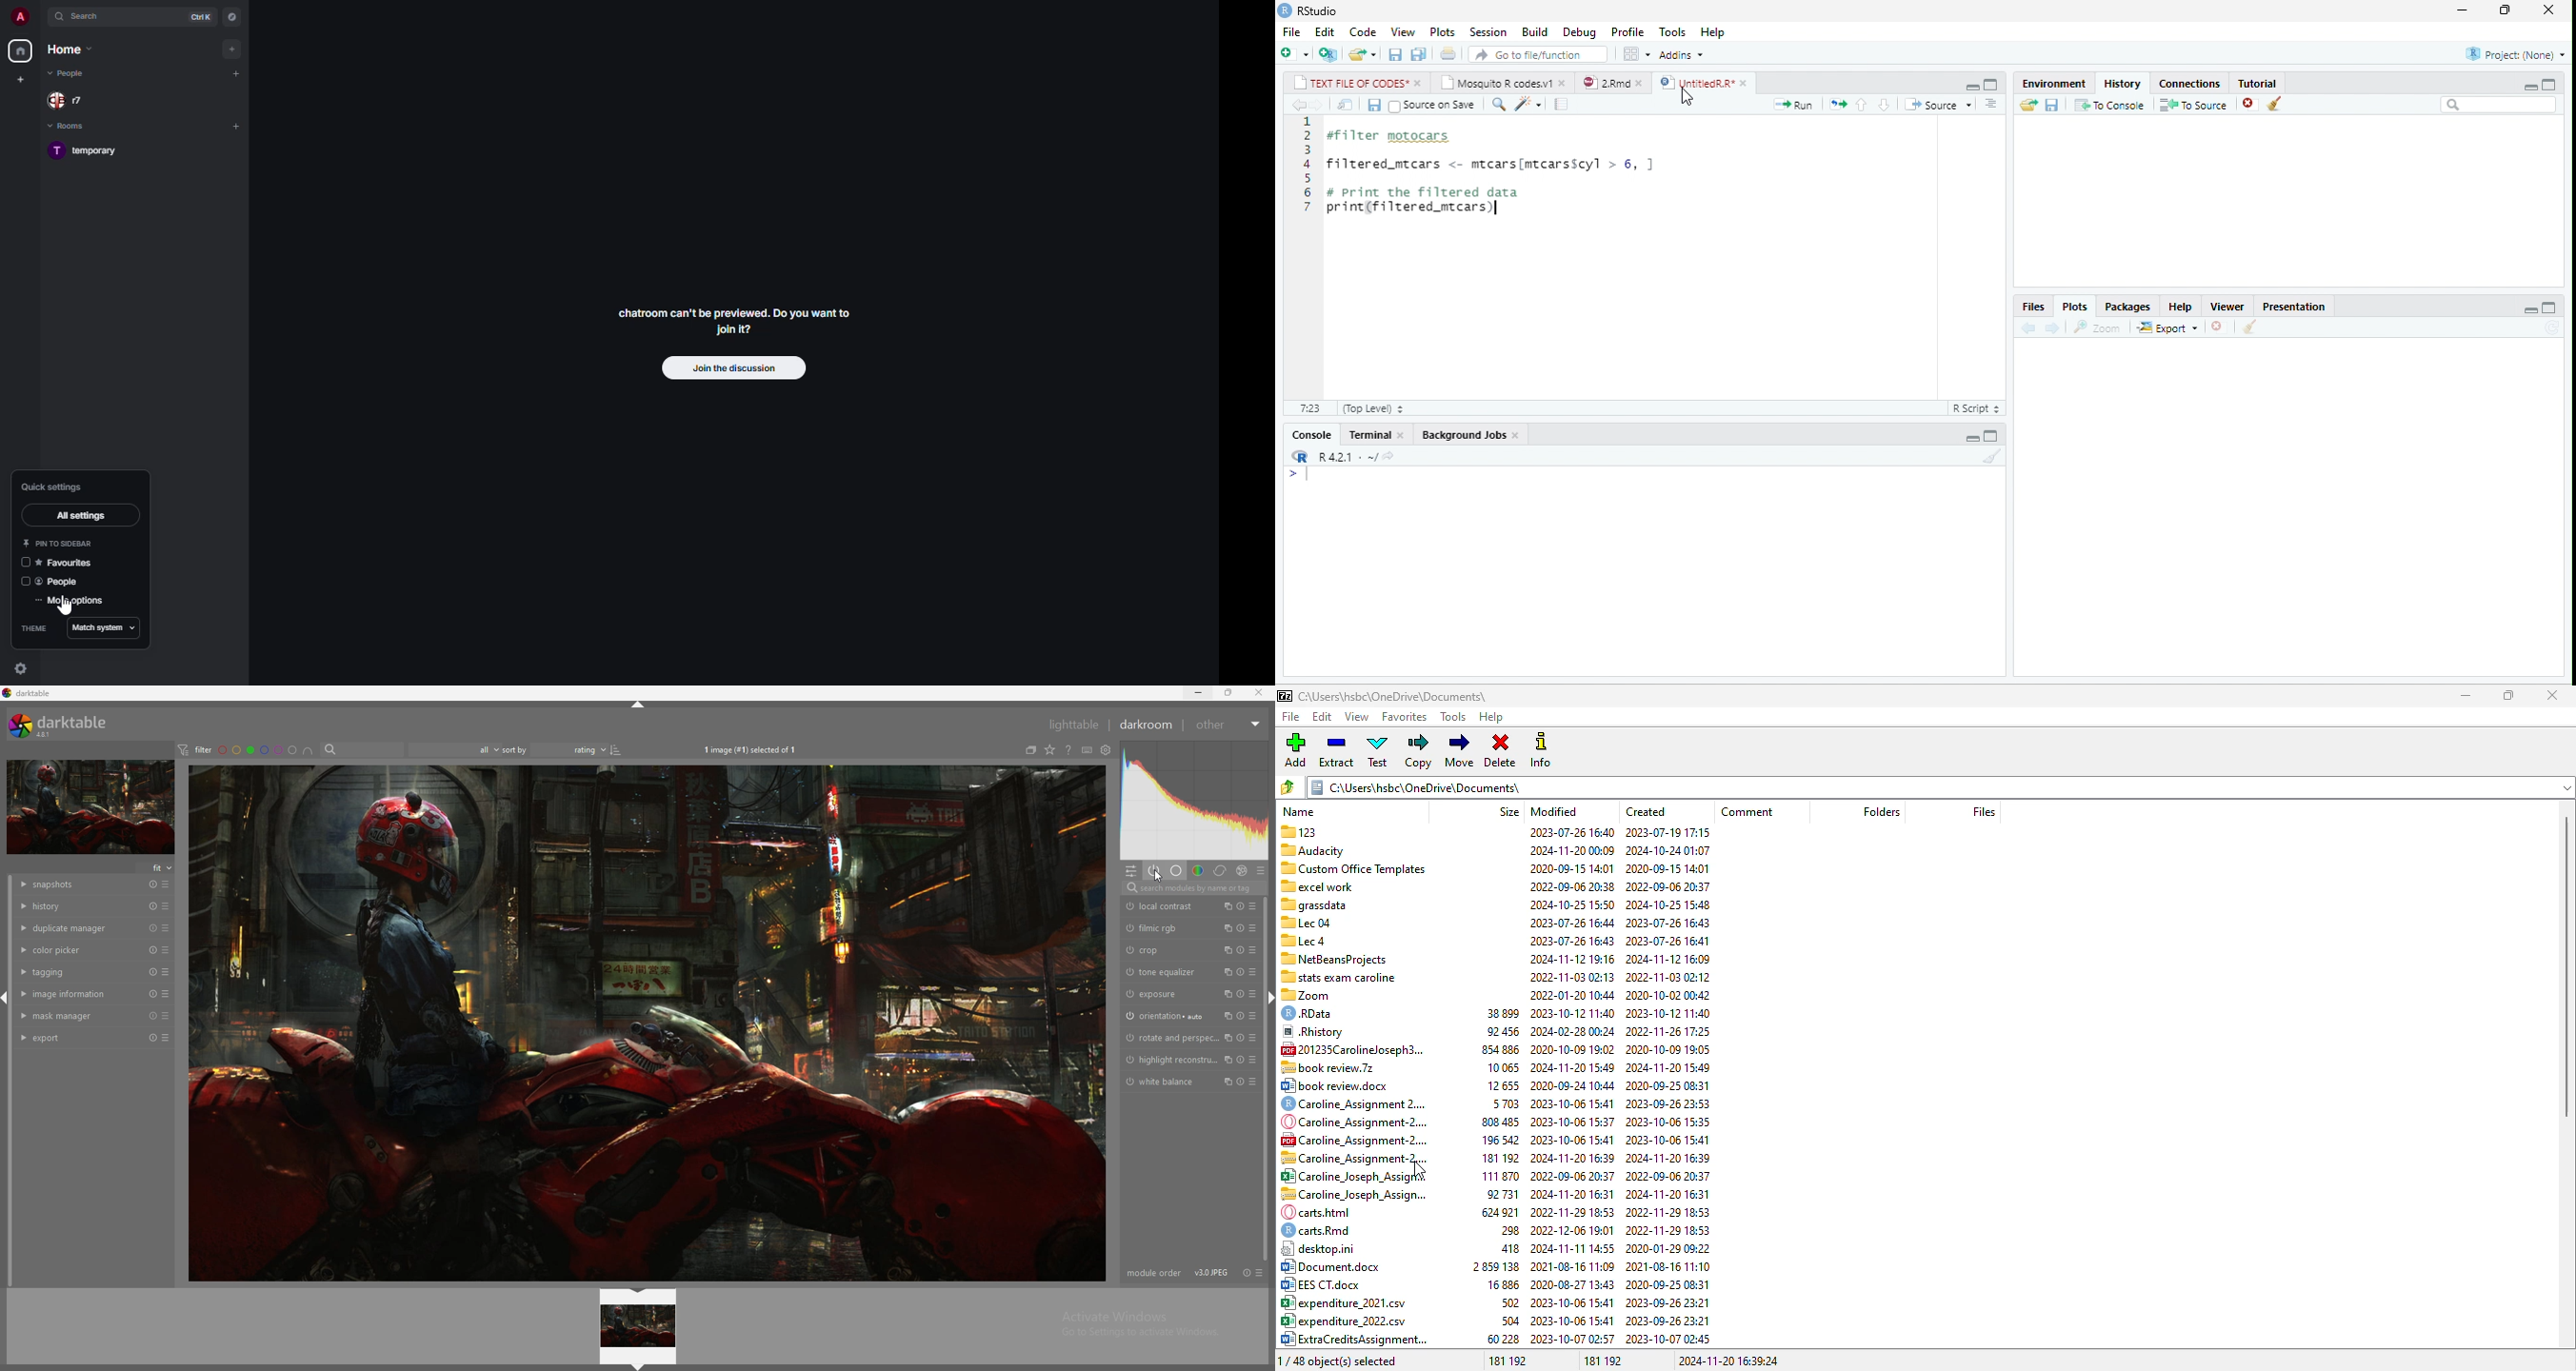  I want to click on search file, so click(1537, 55).